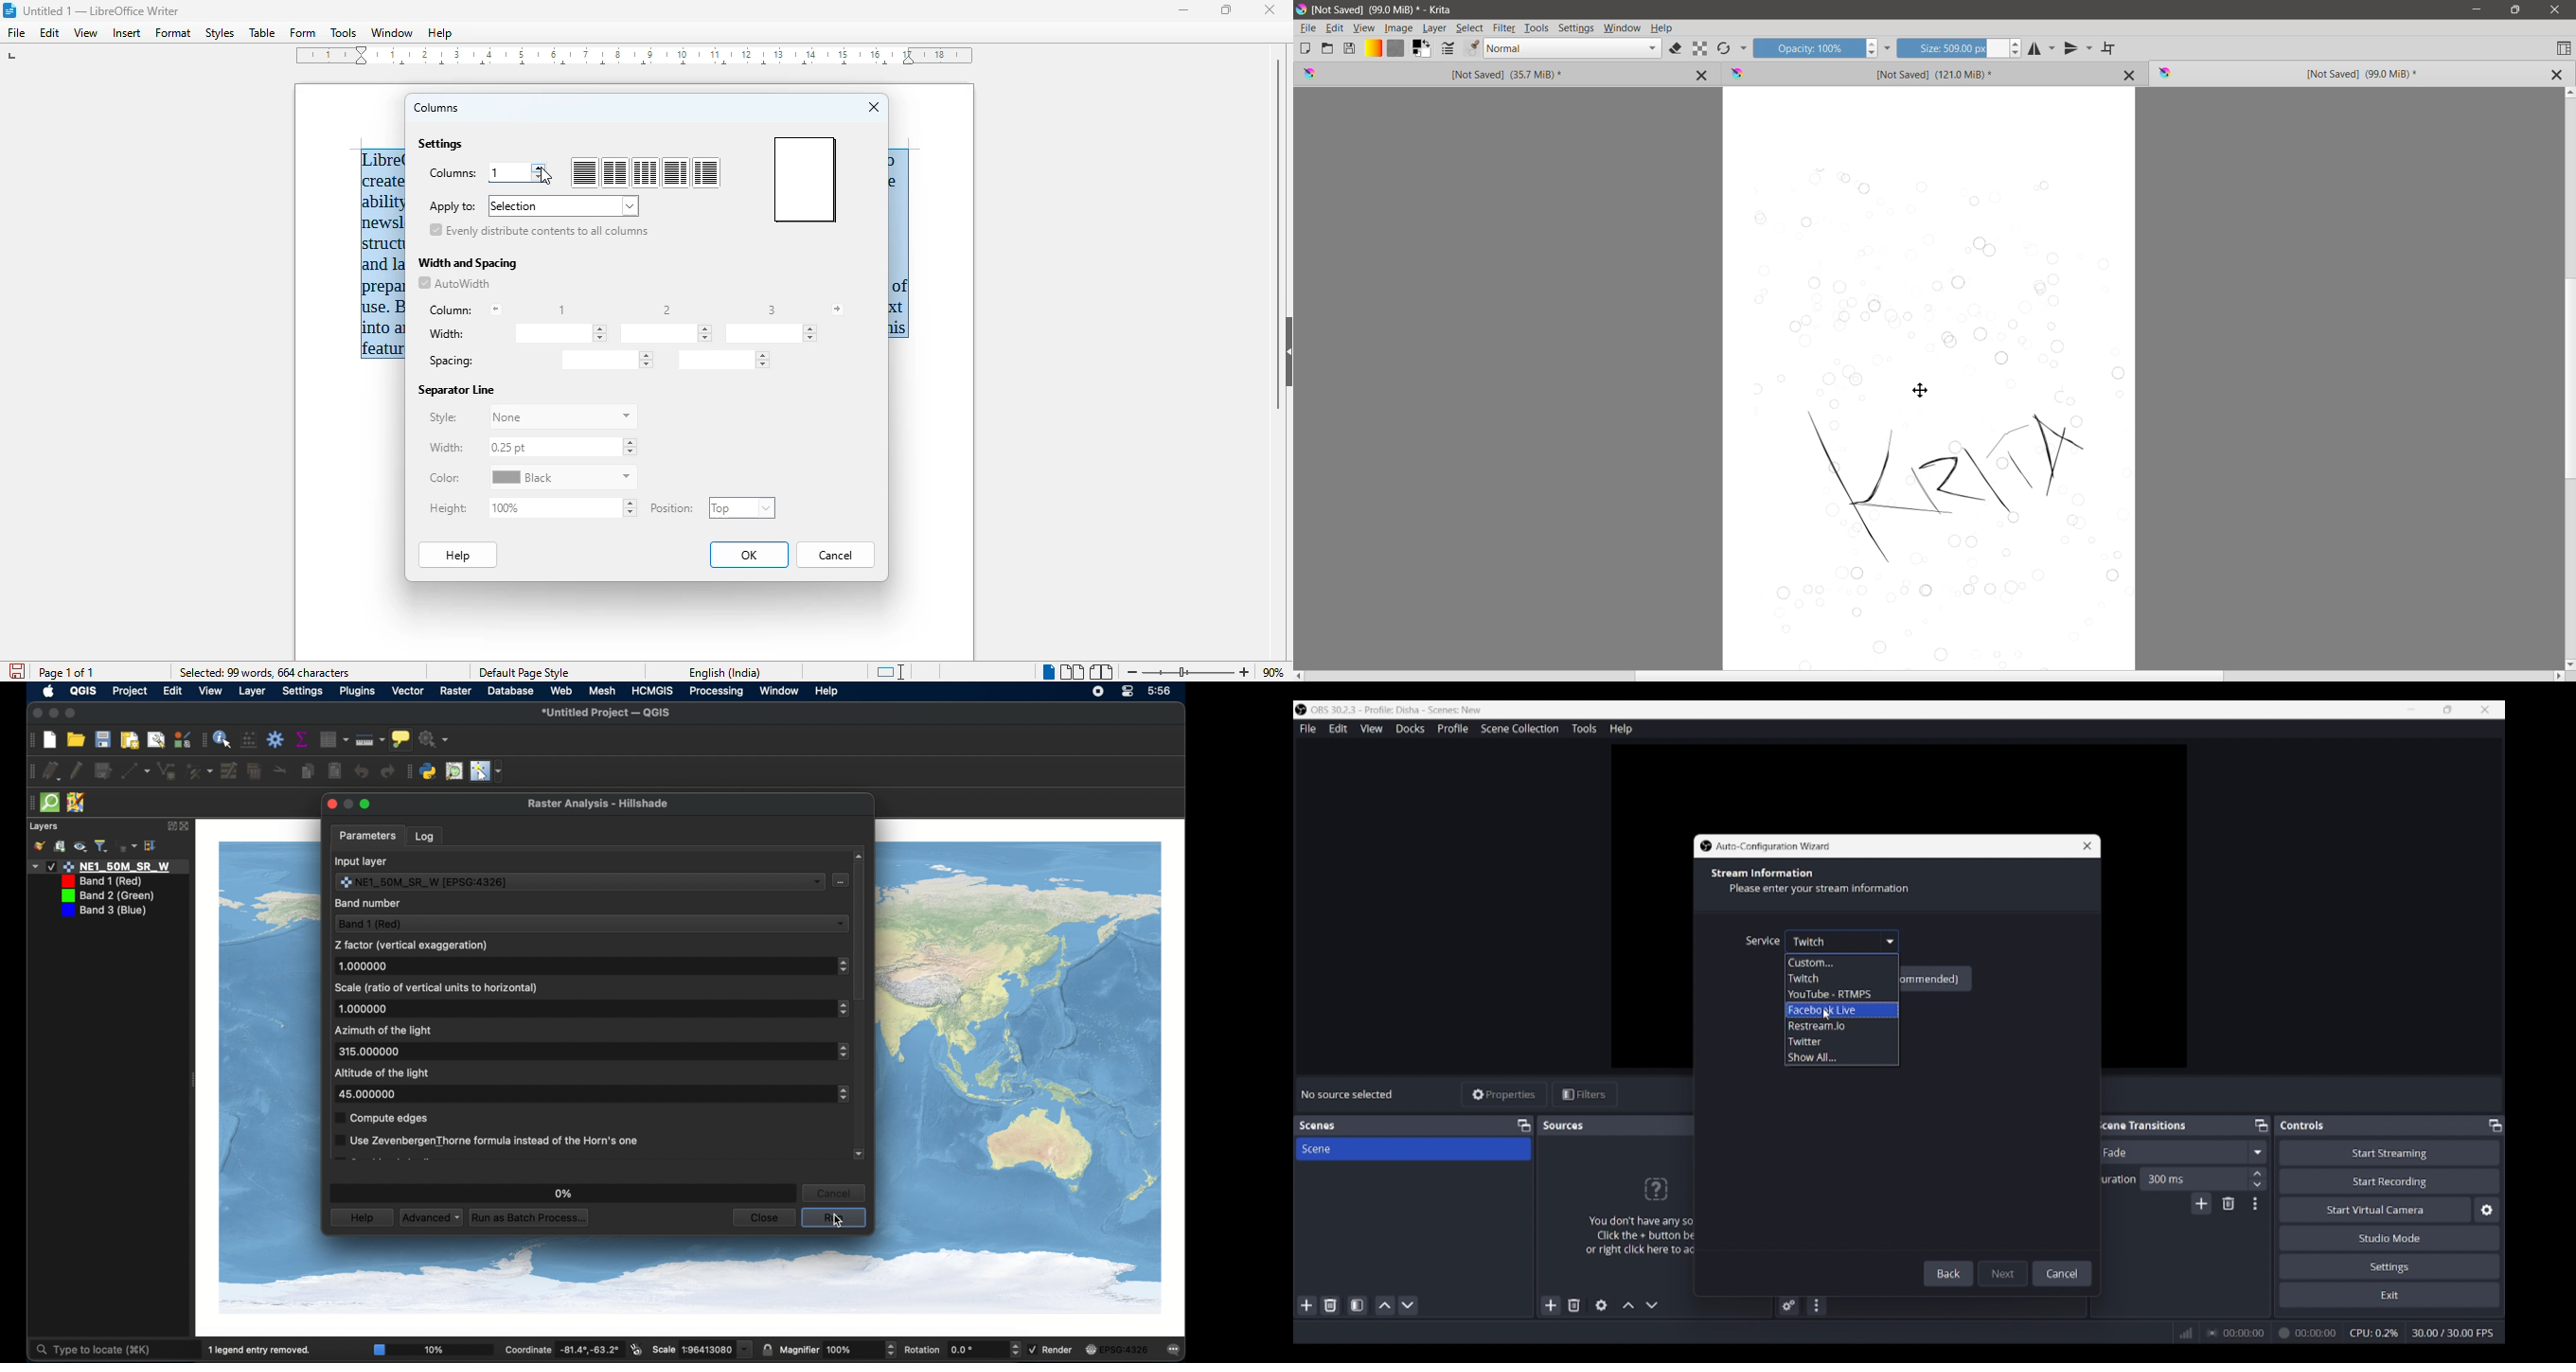  Describe the element at coordinates (1951, 47) in the screenshot. I see `Size input ` at that location.